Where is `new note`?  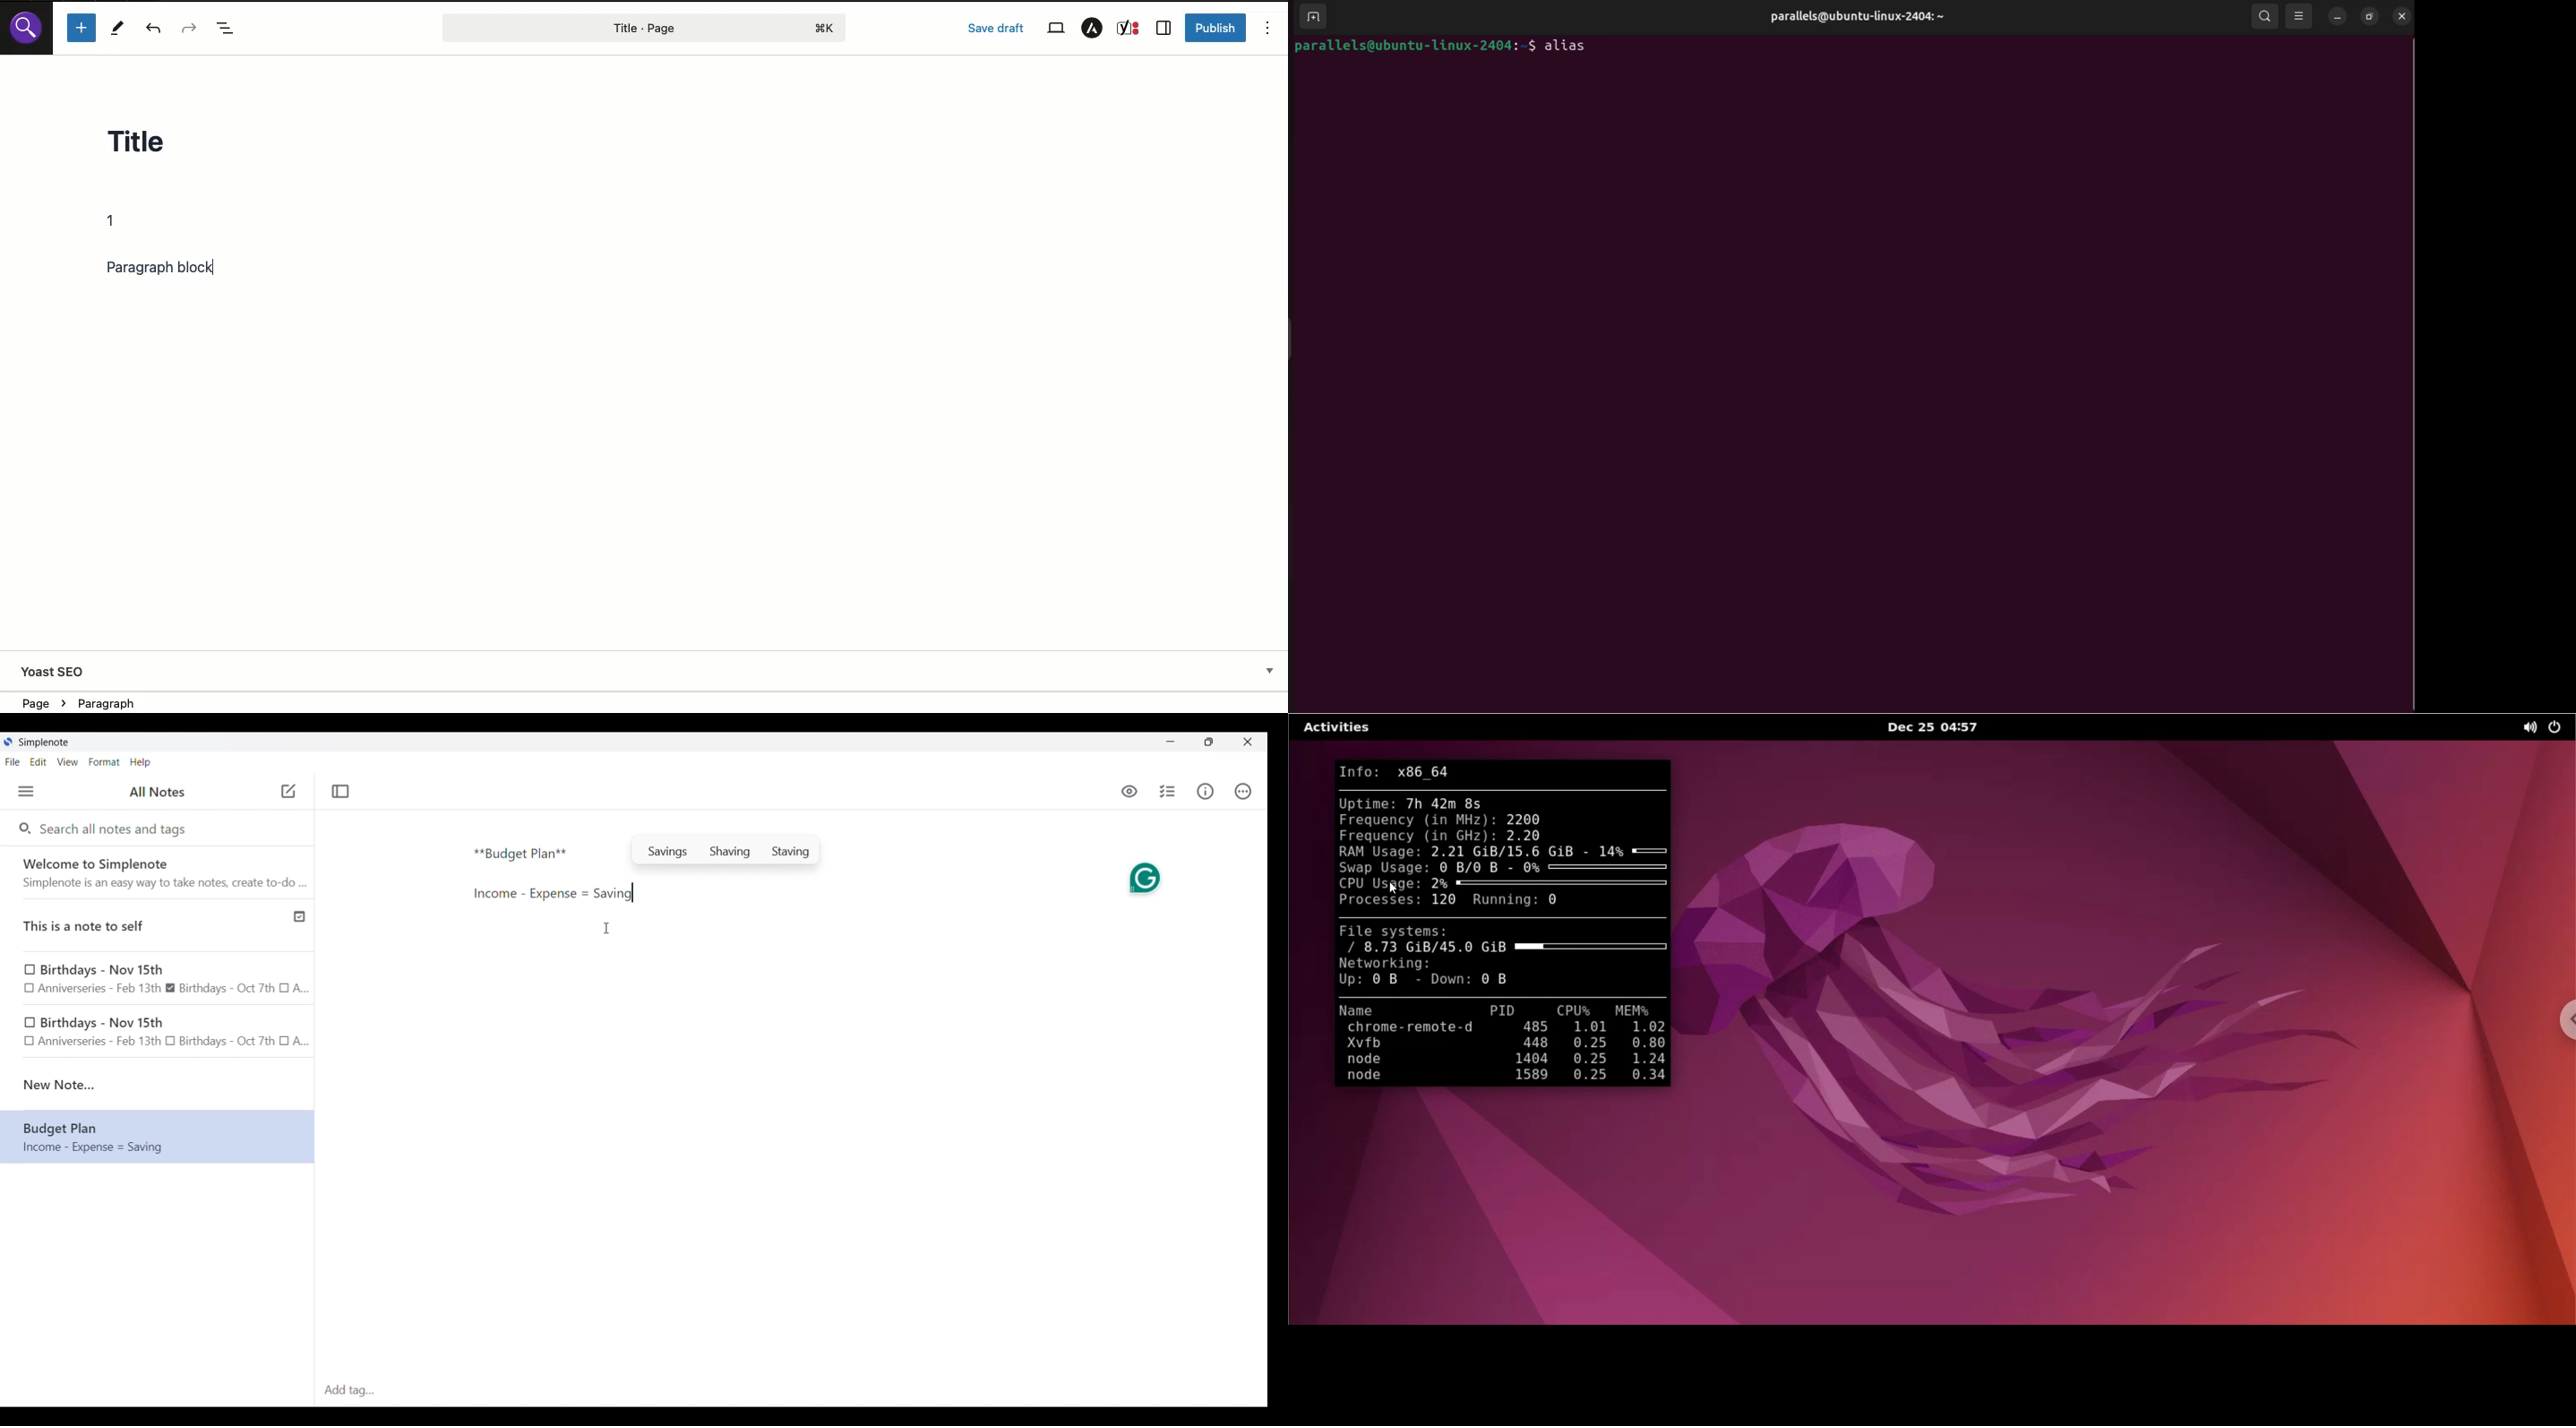 new note is located at coordinates (157, 1085).